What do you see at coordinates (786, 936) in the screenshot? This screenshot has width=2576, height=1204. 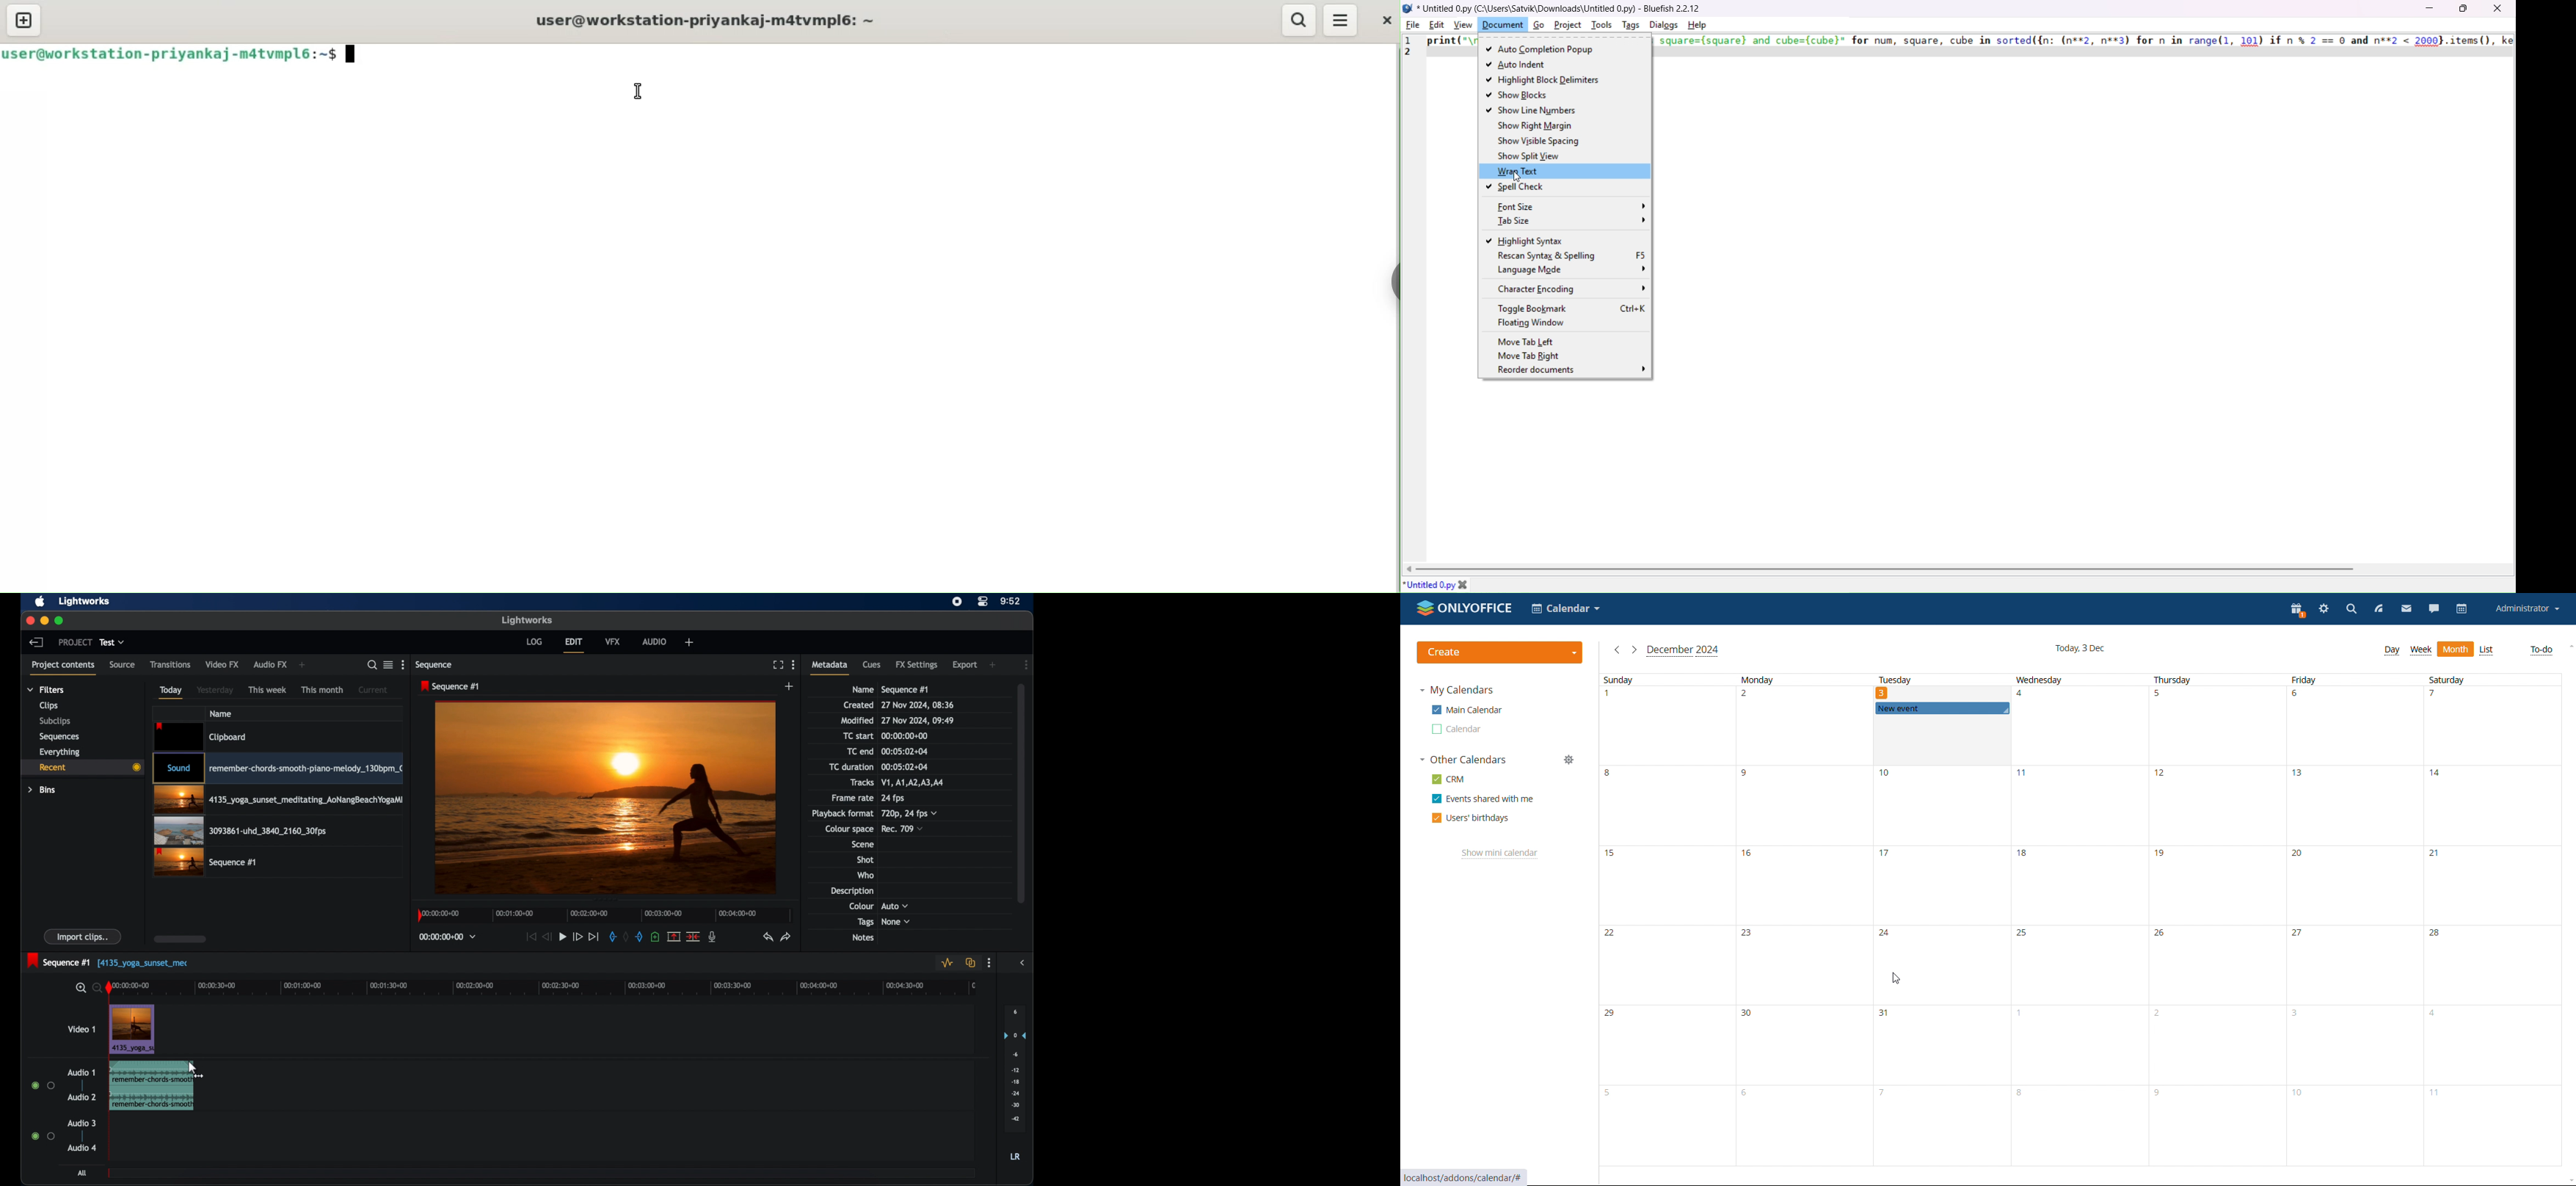 I see `redo` at bounding box center [786, 936].